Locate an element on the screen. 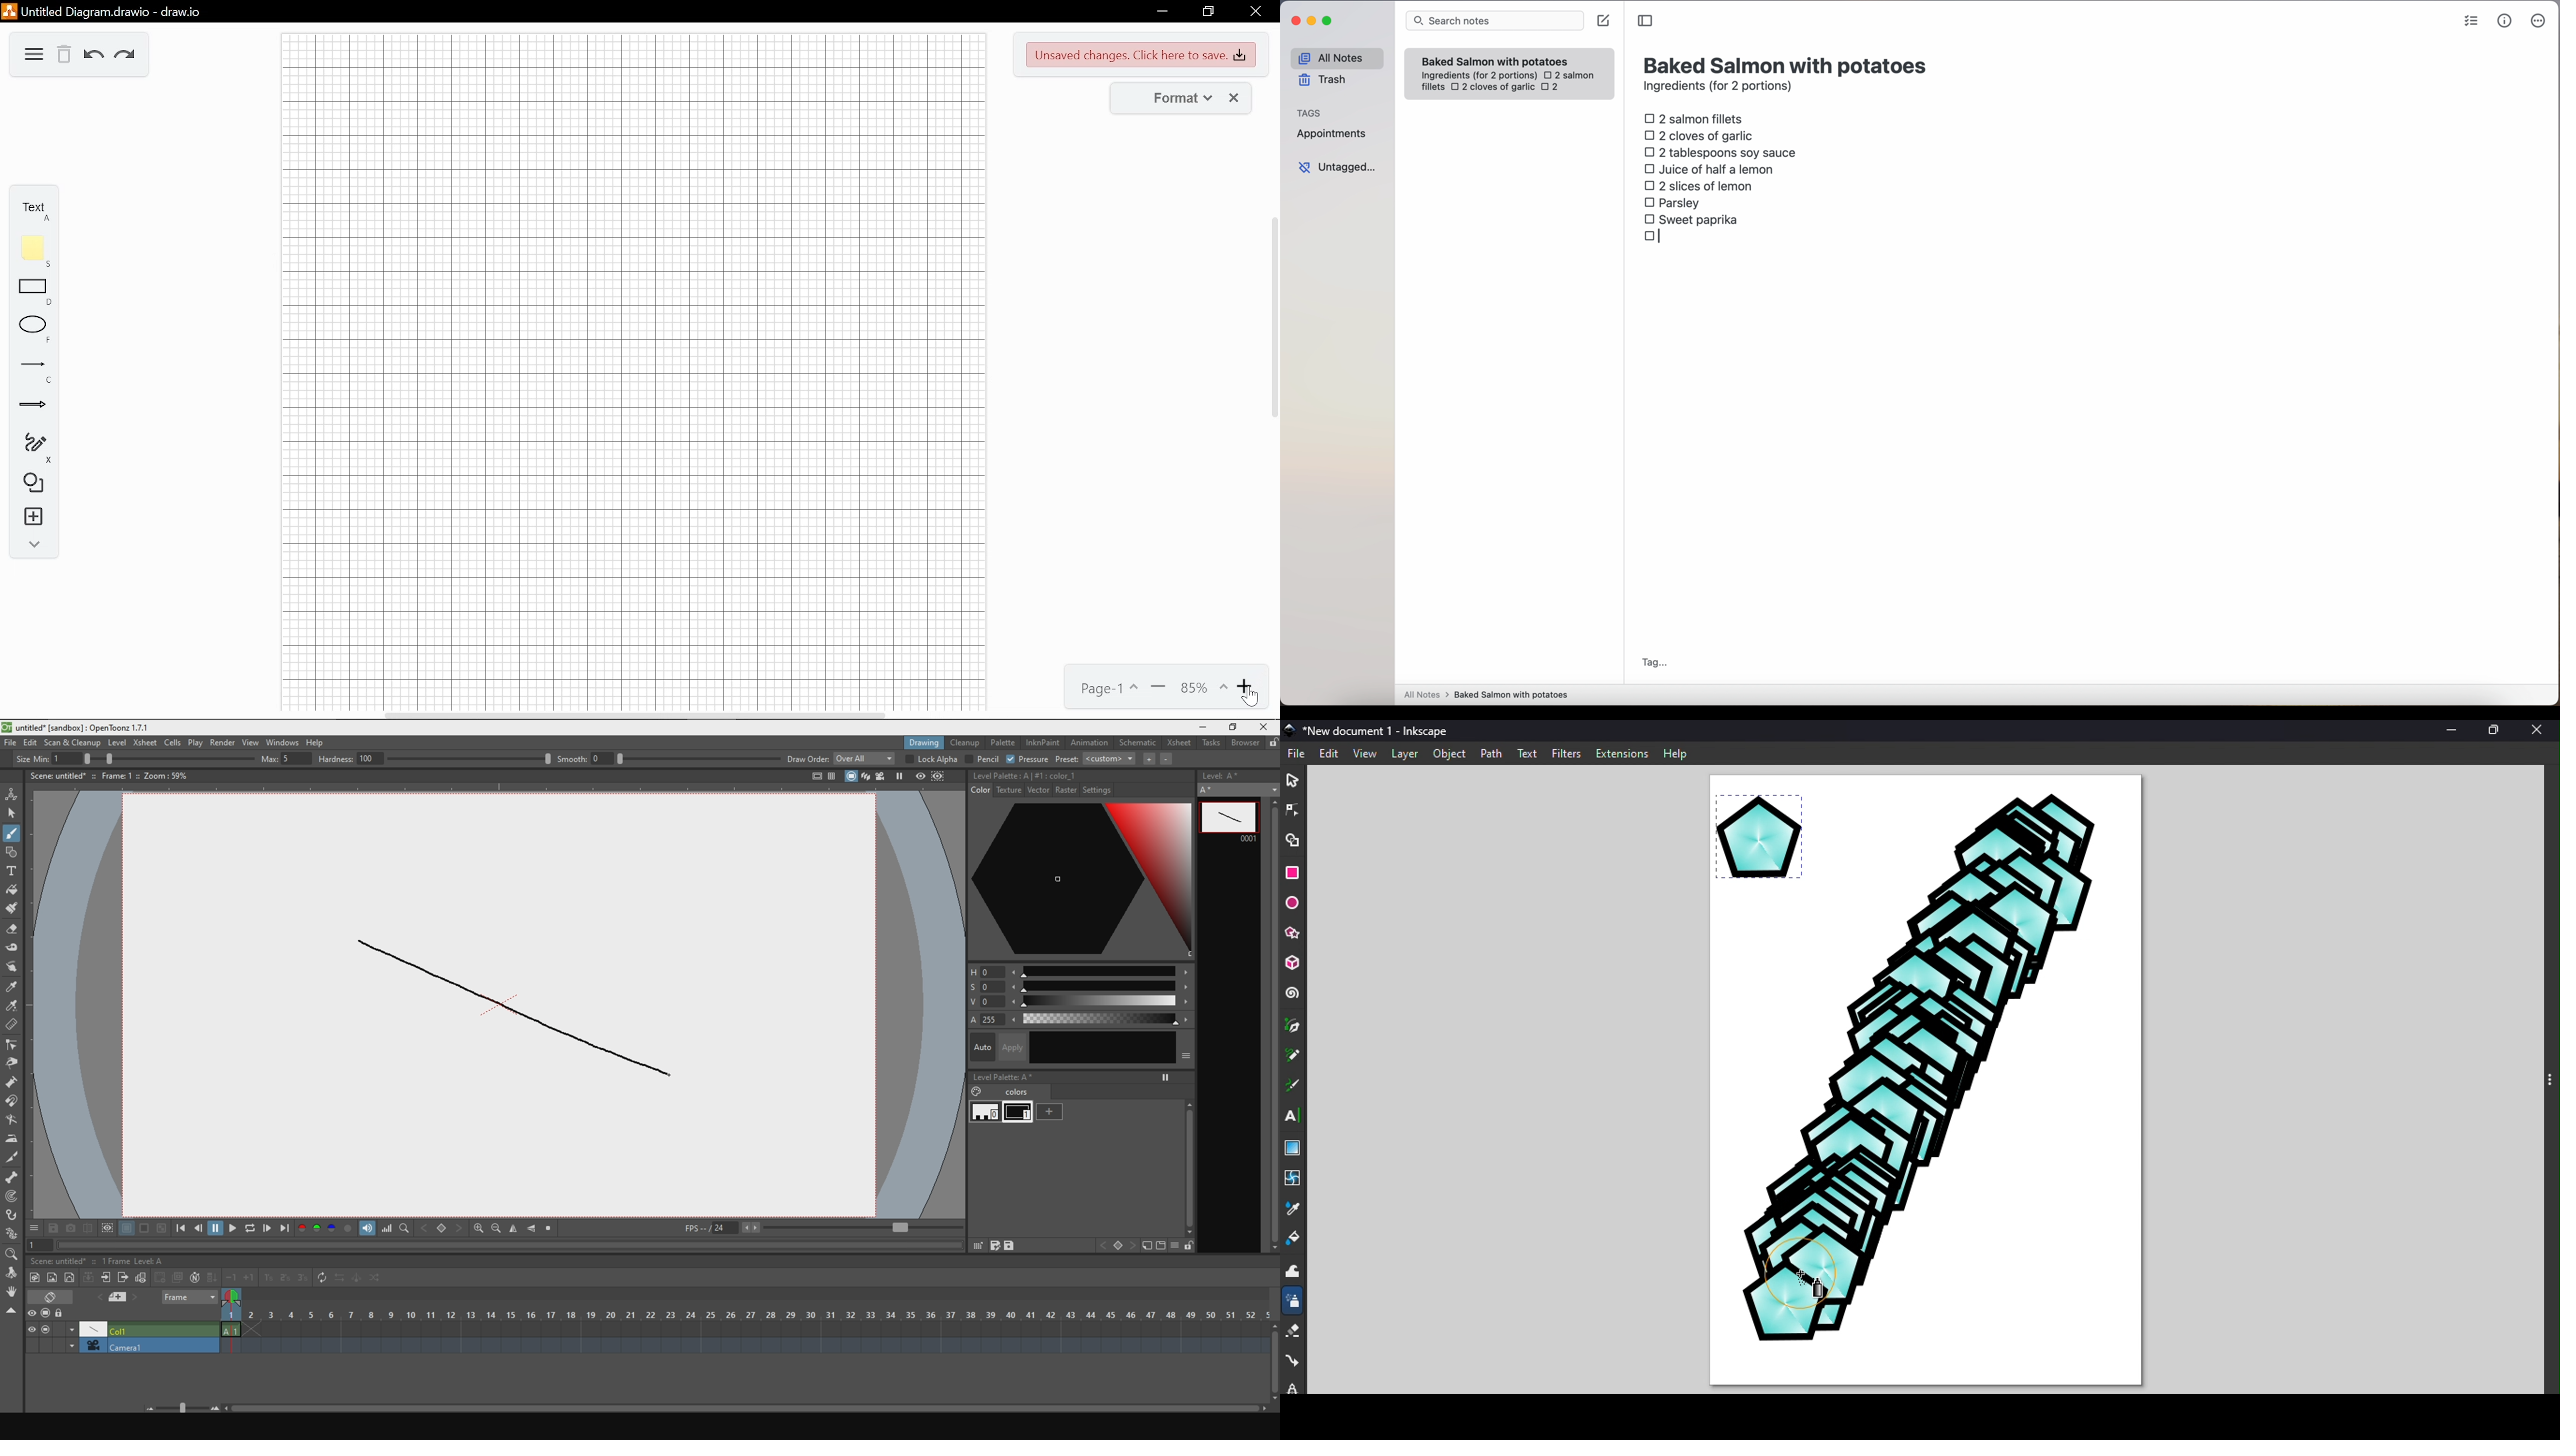 The width and height of the screenshot is (2576, 1456). save is located at coordinates (994, 1247).